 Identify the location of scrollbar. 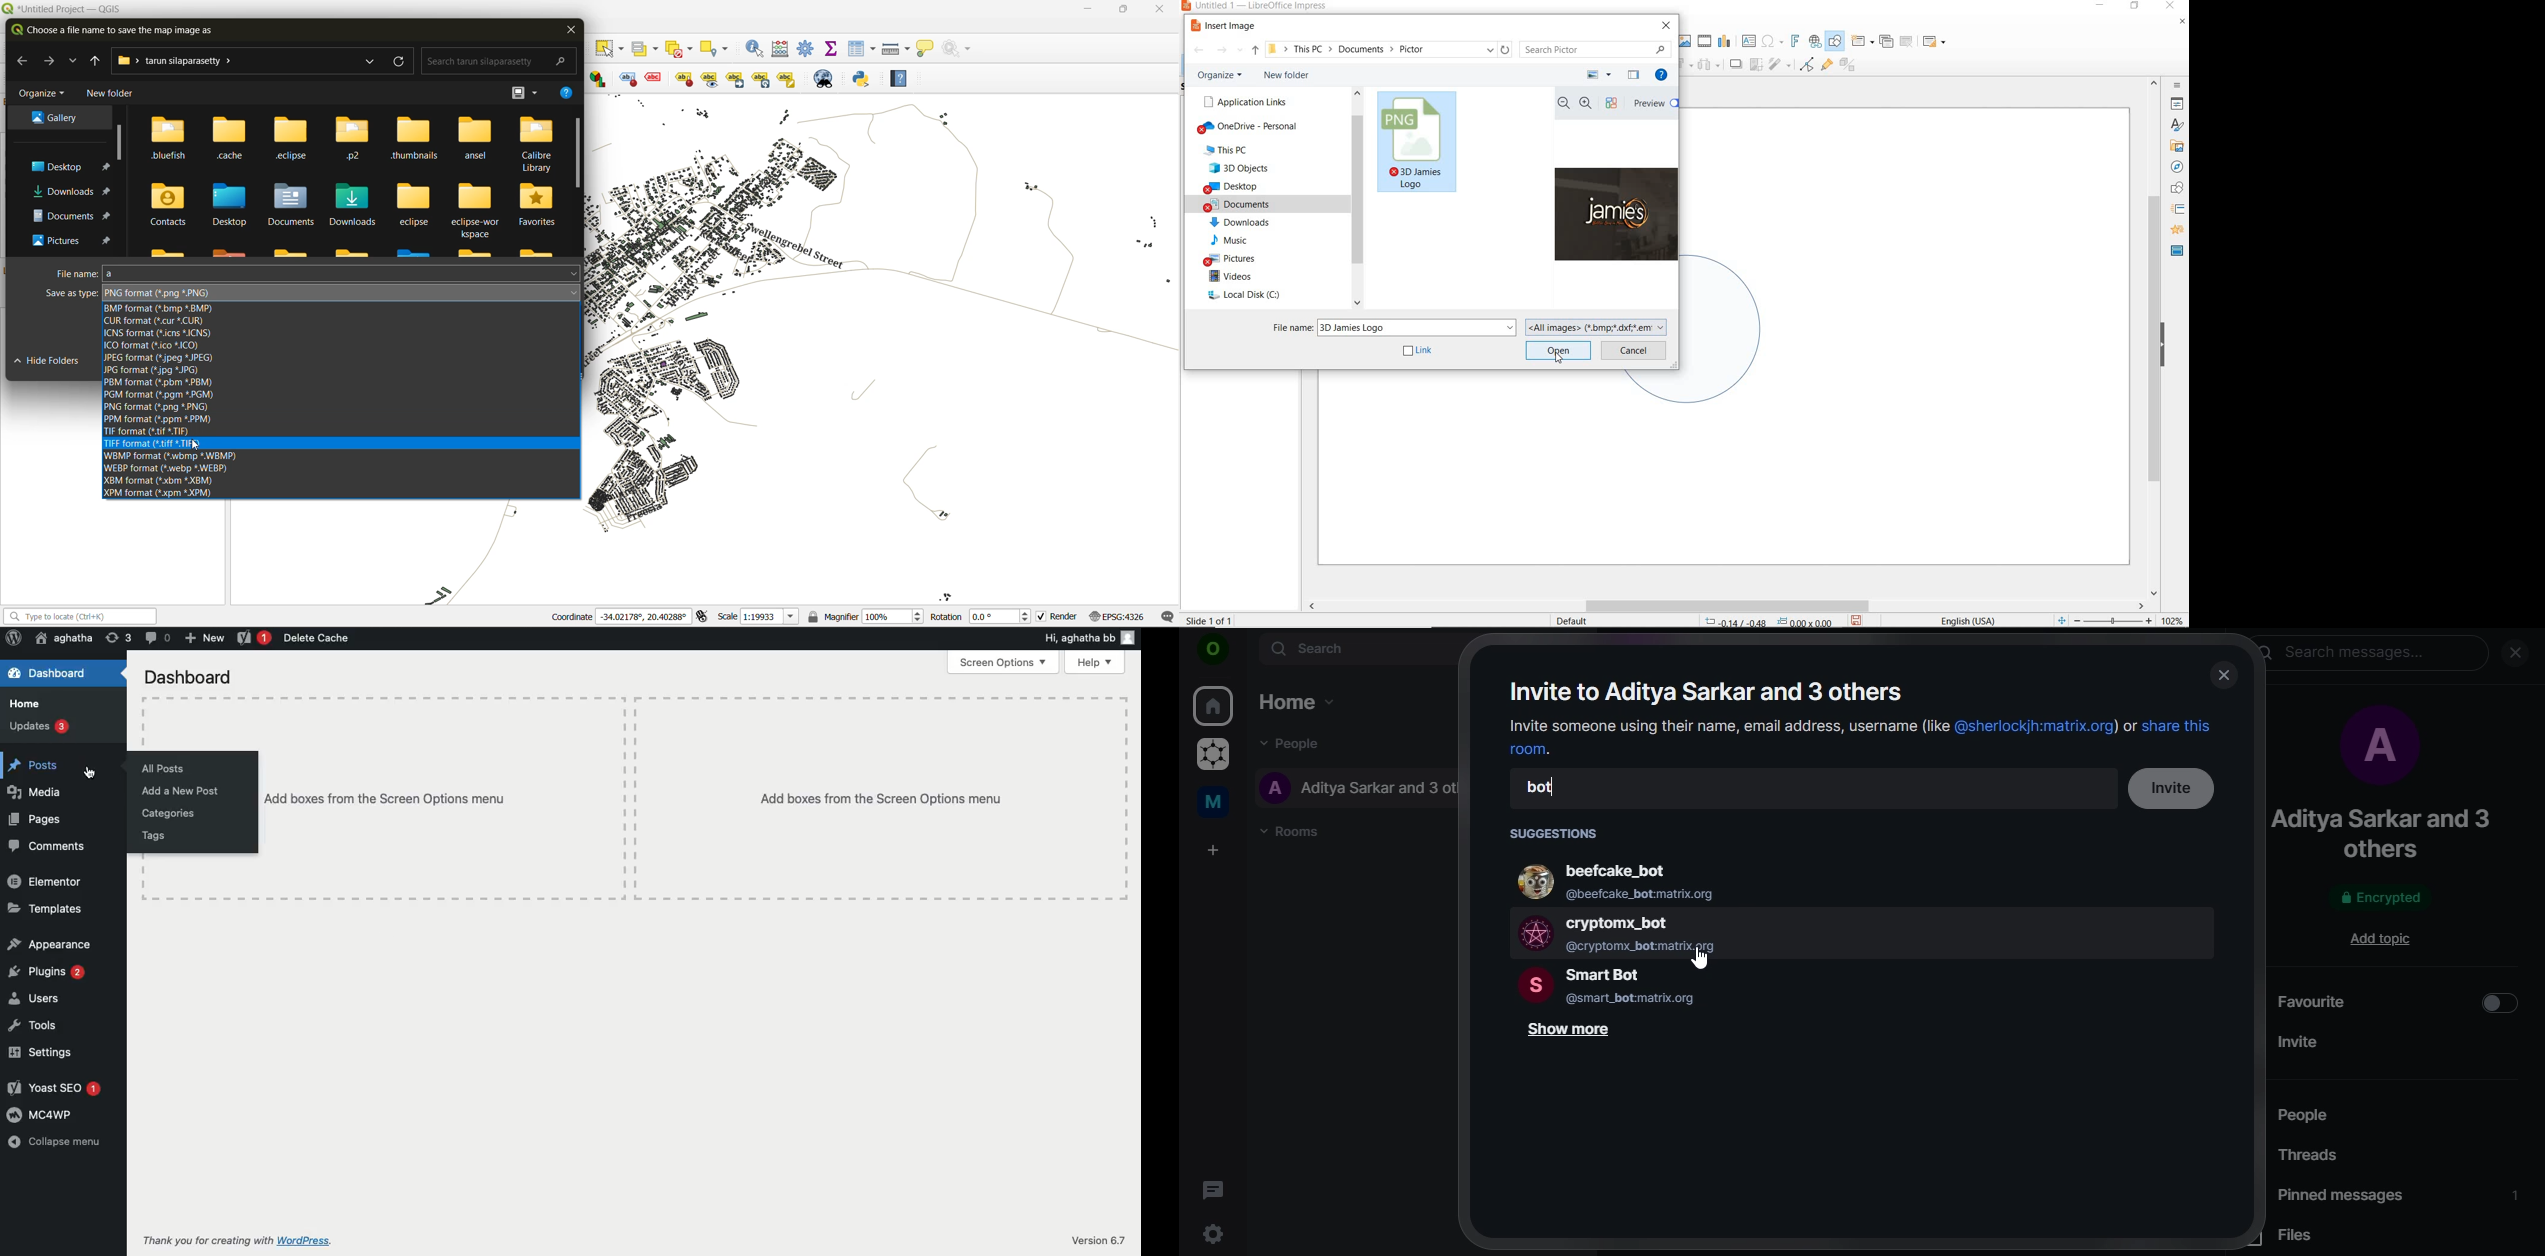
(1725, 606).